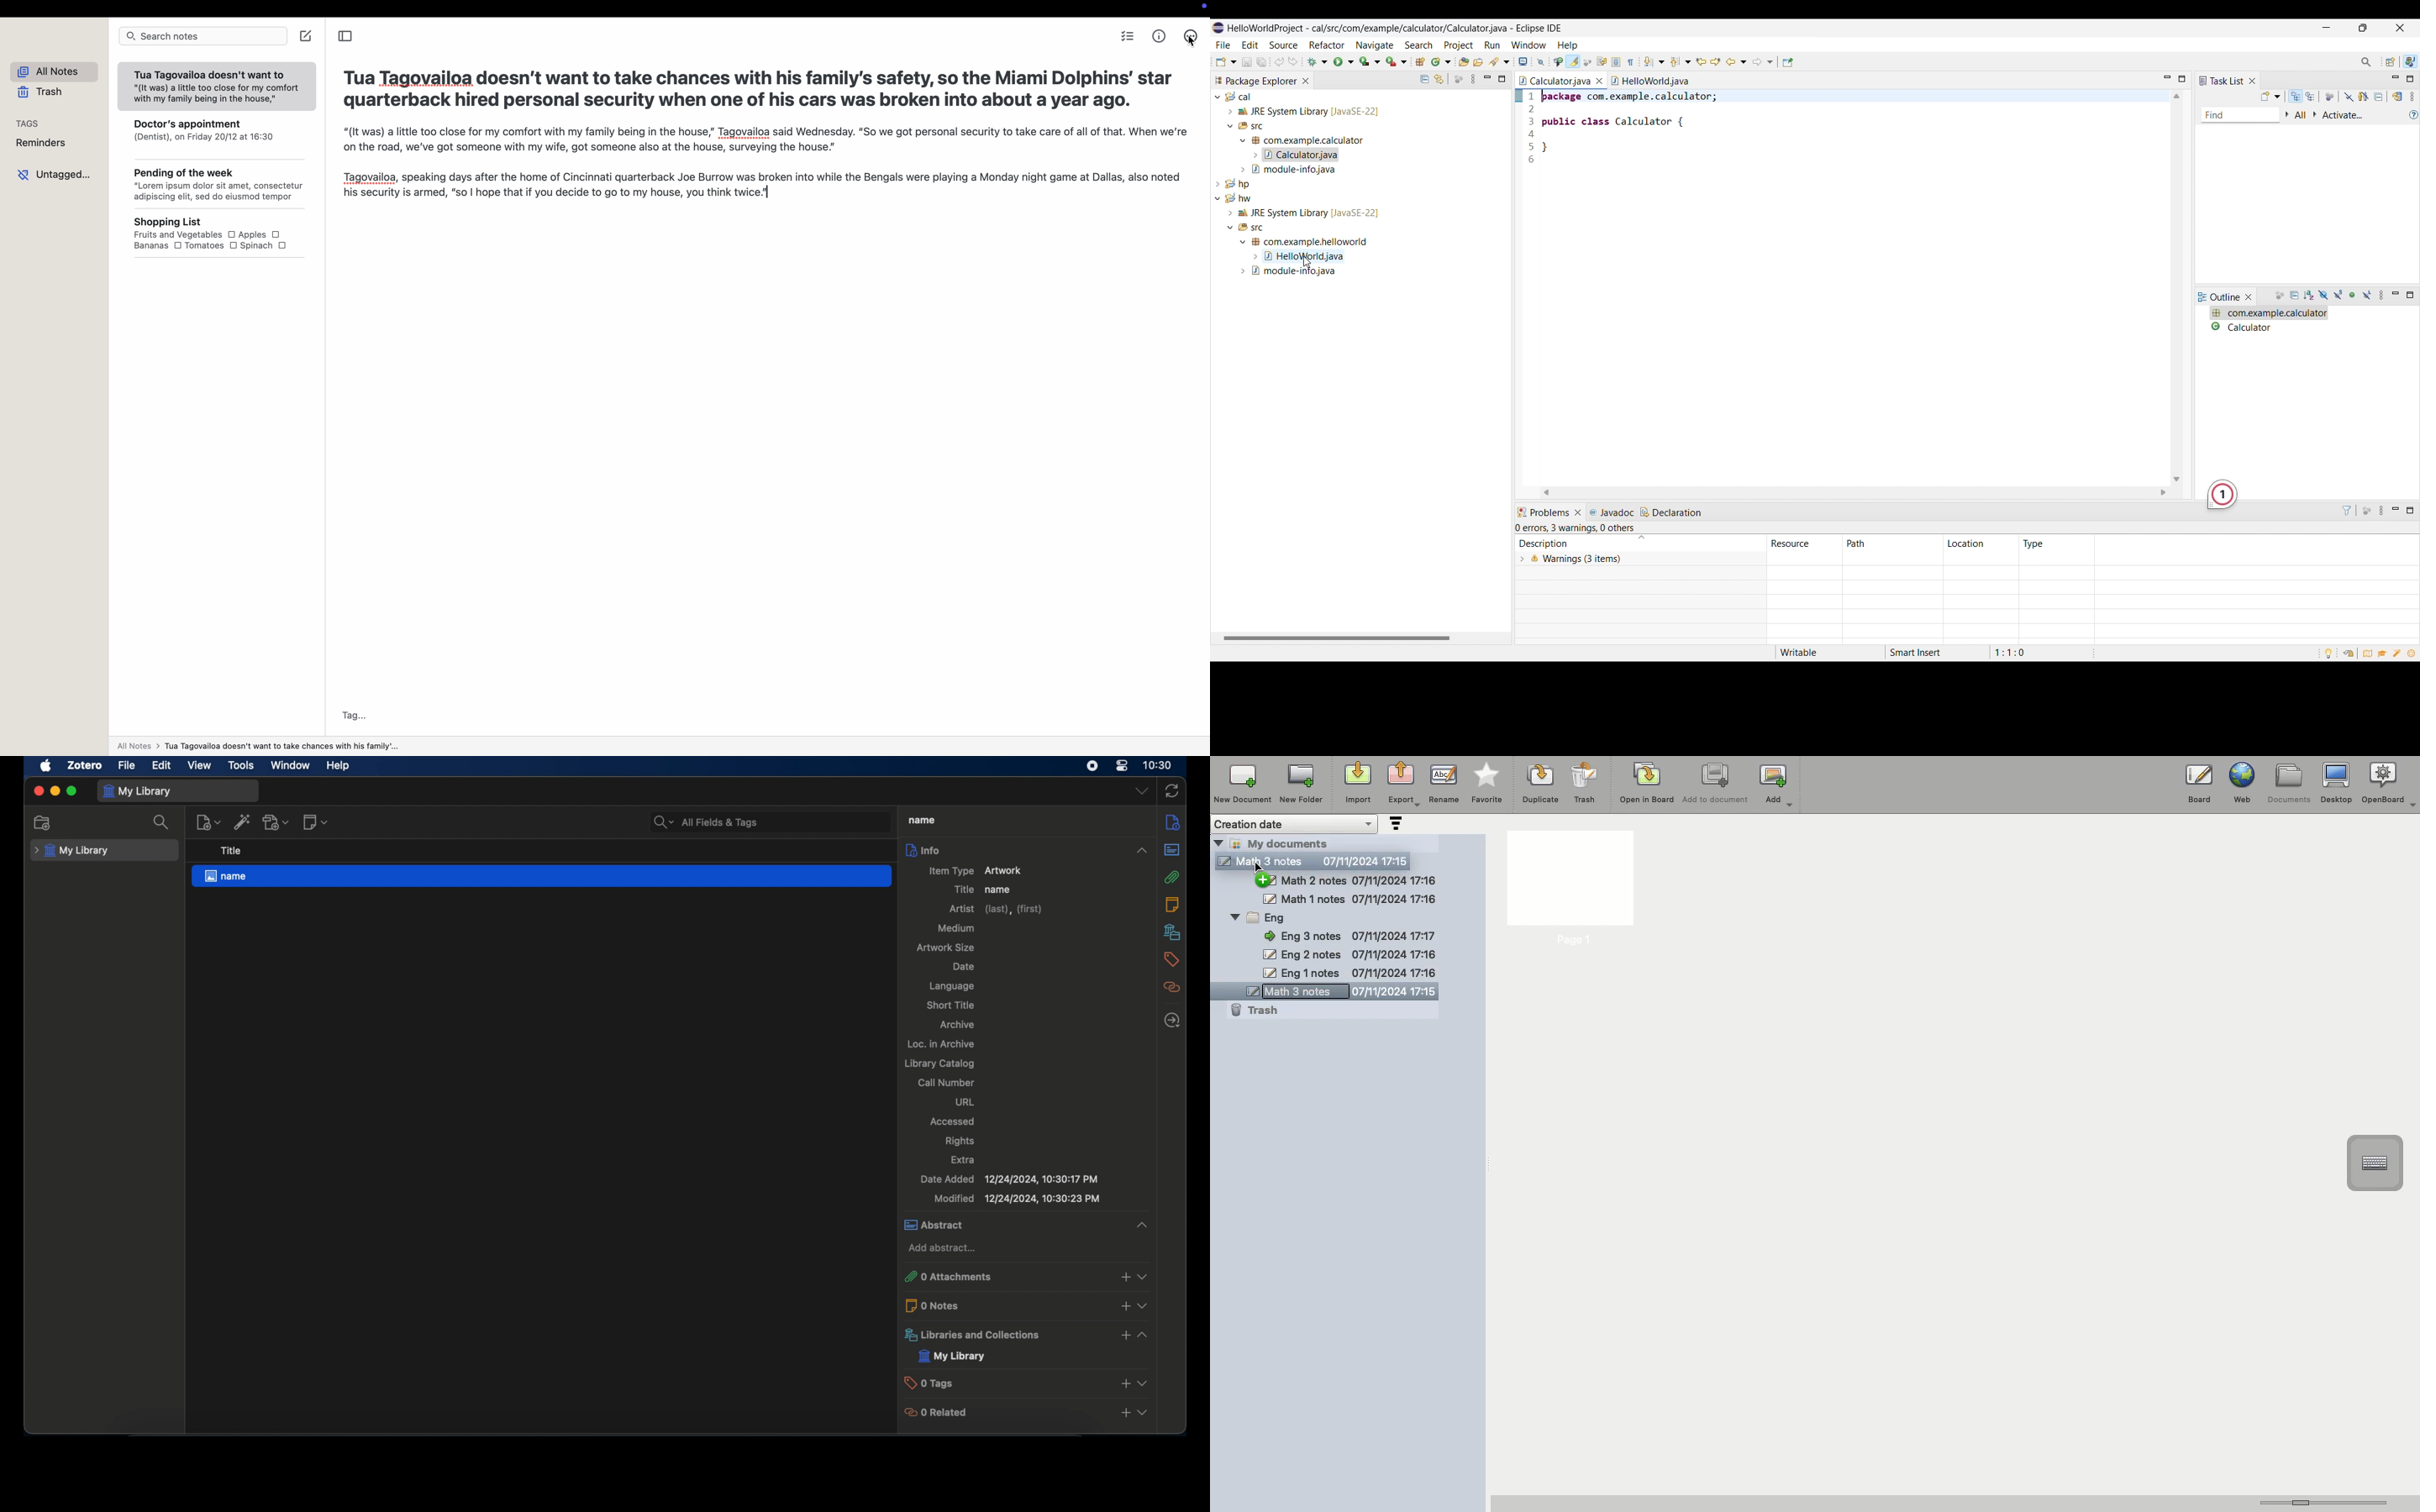 This screenshot has height=1512, width=2436. I want to click on HelloWorldProject - cal/src/com/example/calculator/Calculator.java - Eclipse IDE, so click(1395, 28).